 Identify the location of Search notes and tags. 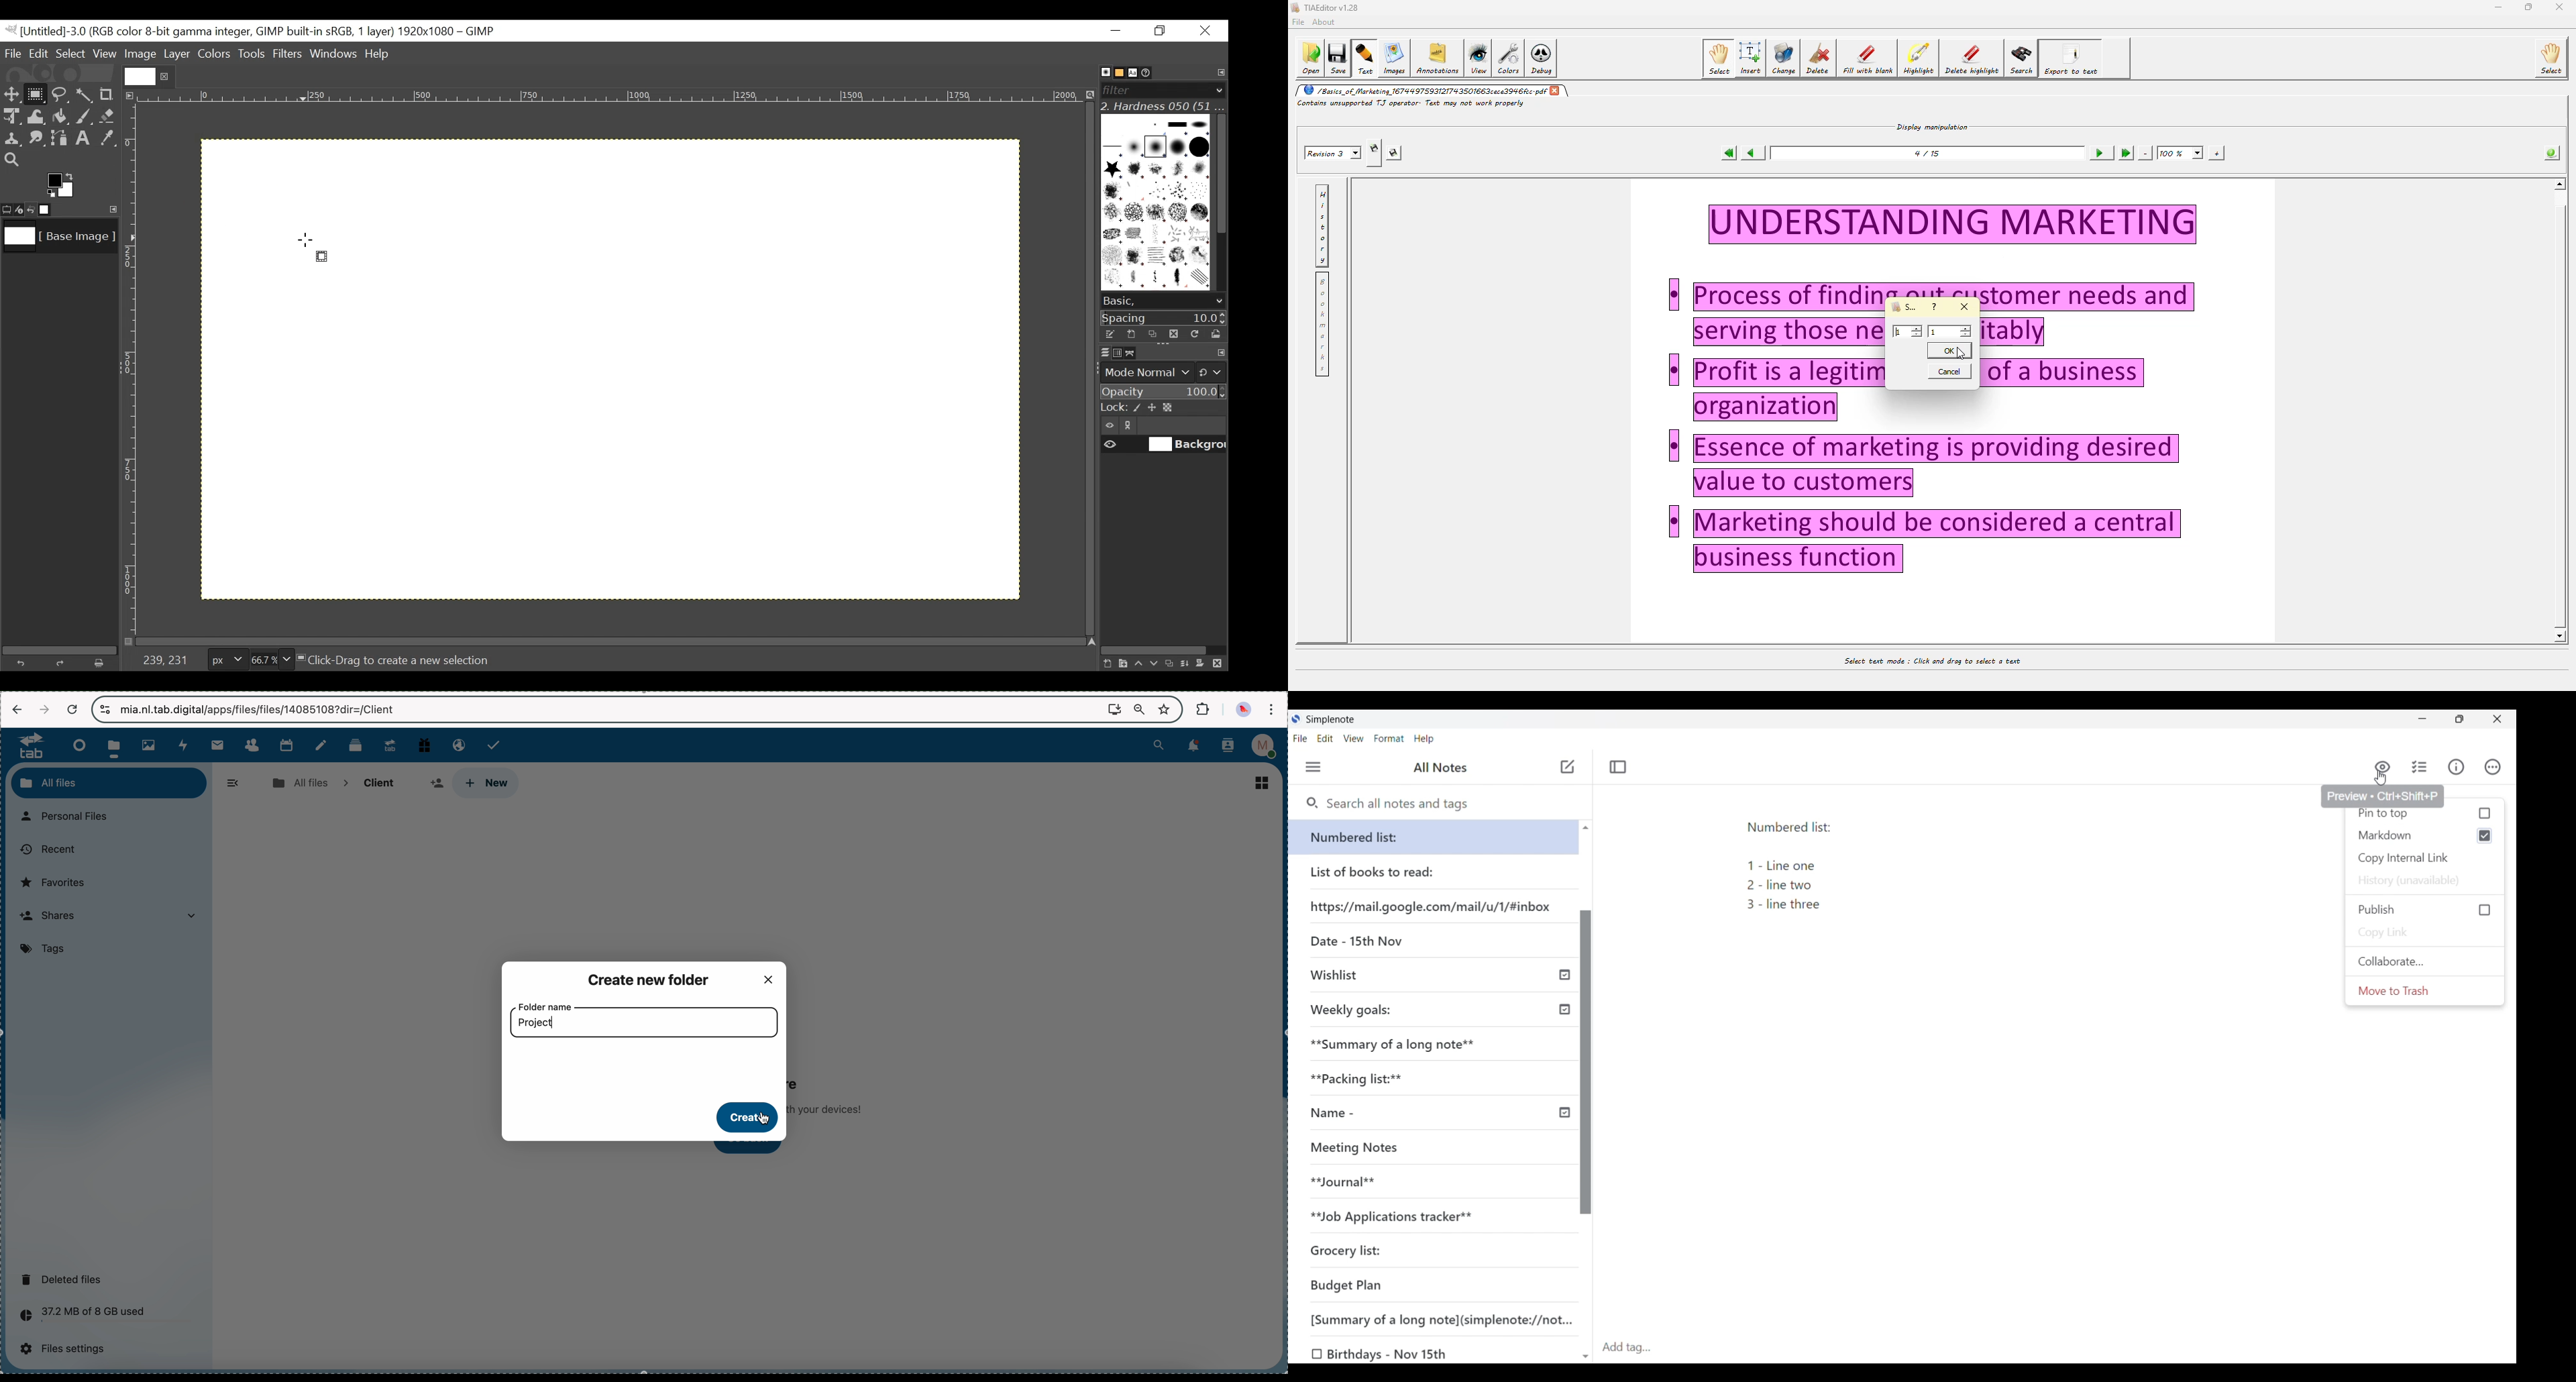
(1403, 803).